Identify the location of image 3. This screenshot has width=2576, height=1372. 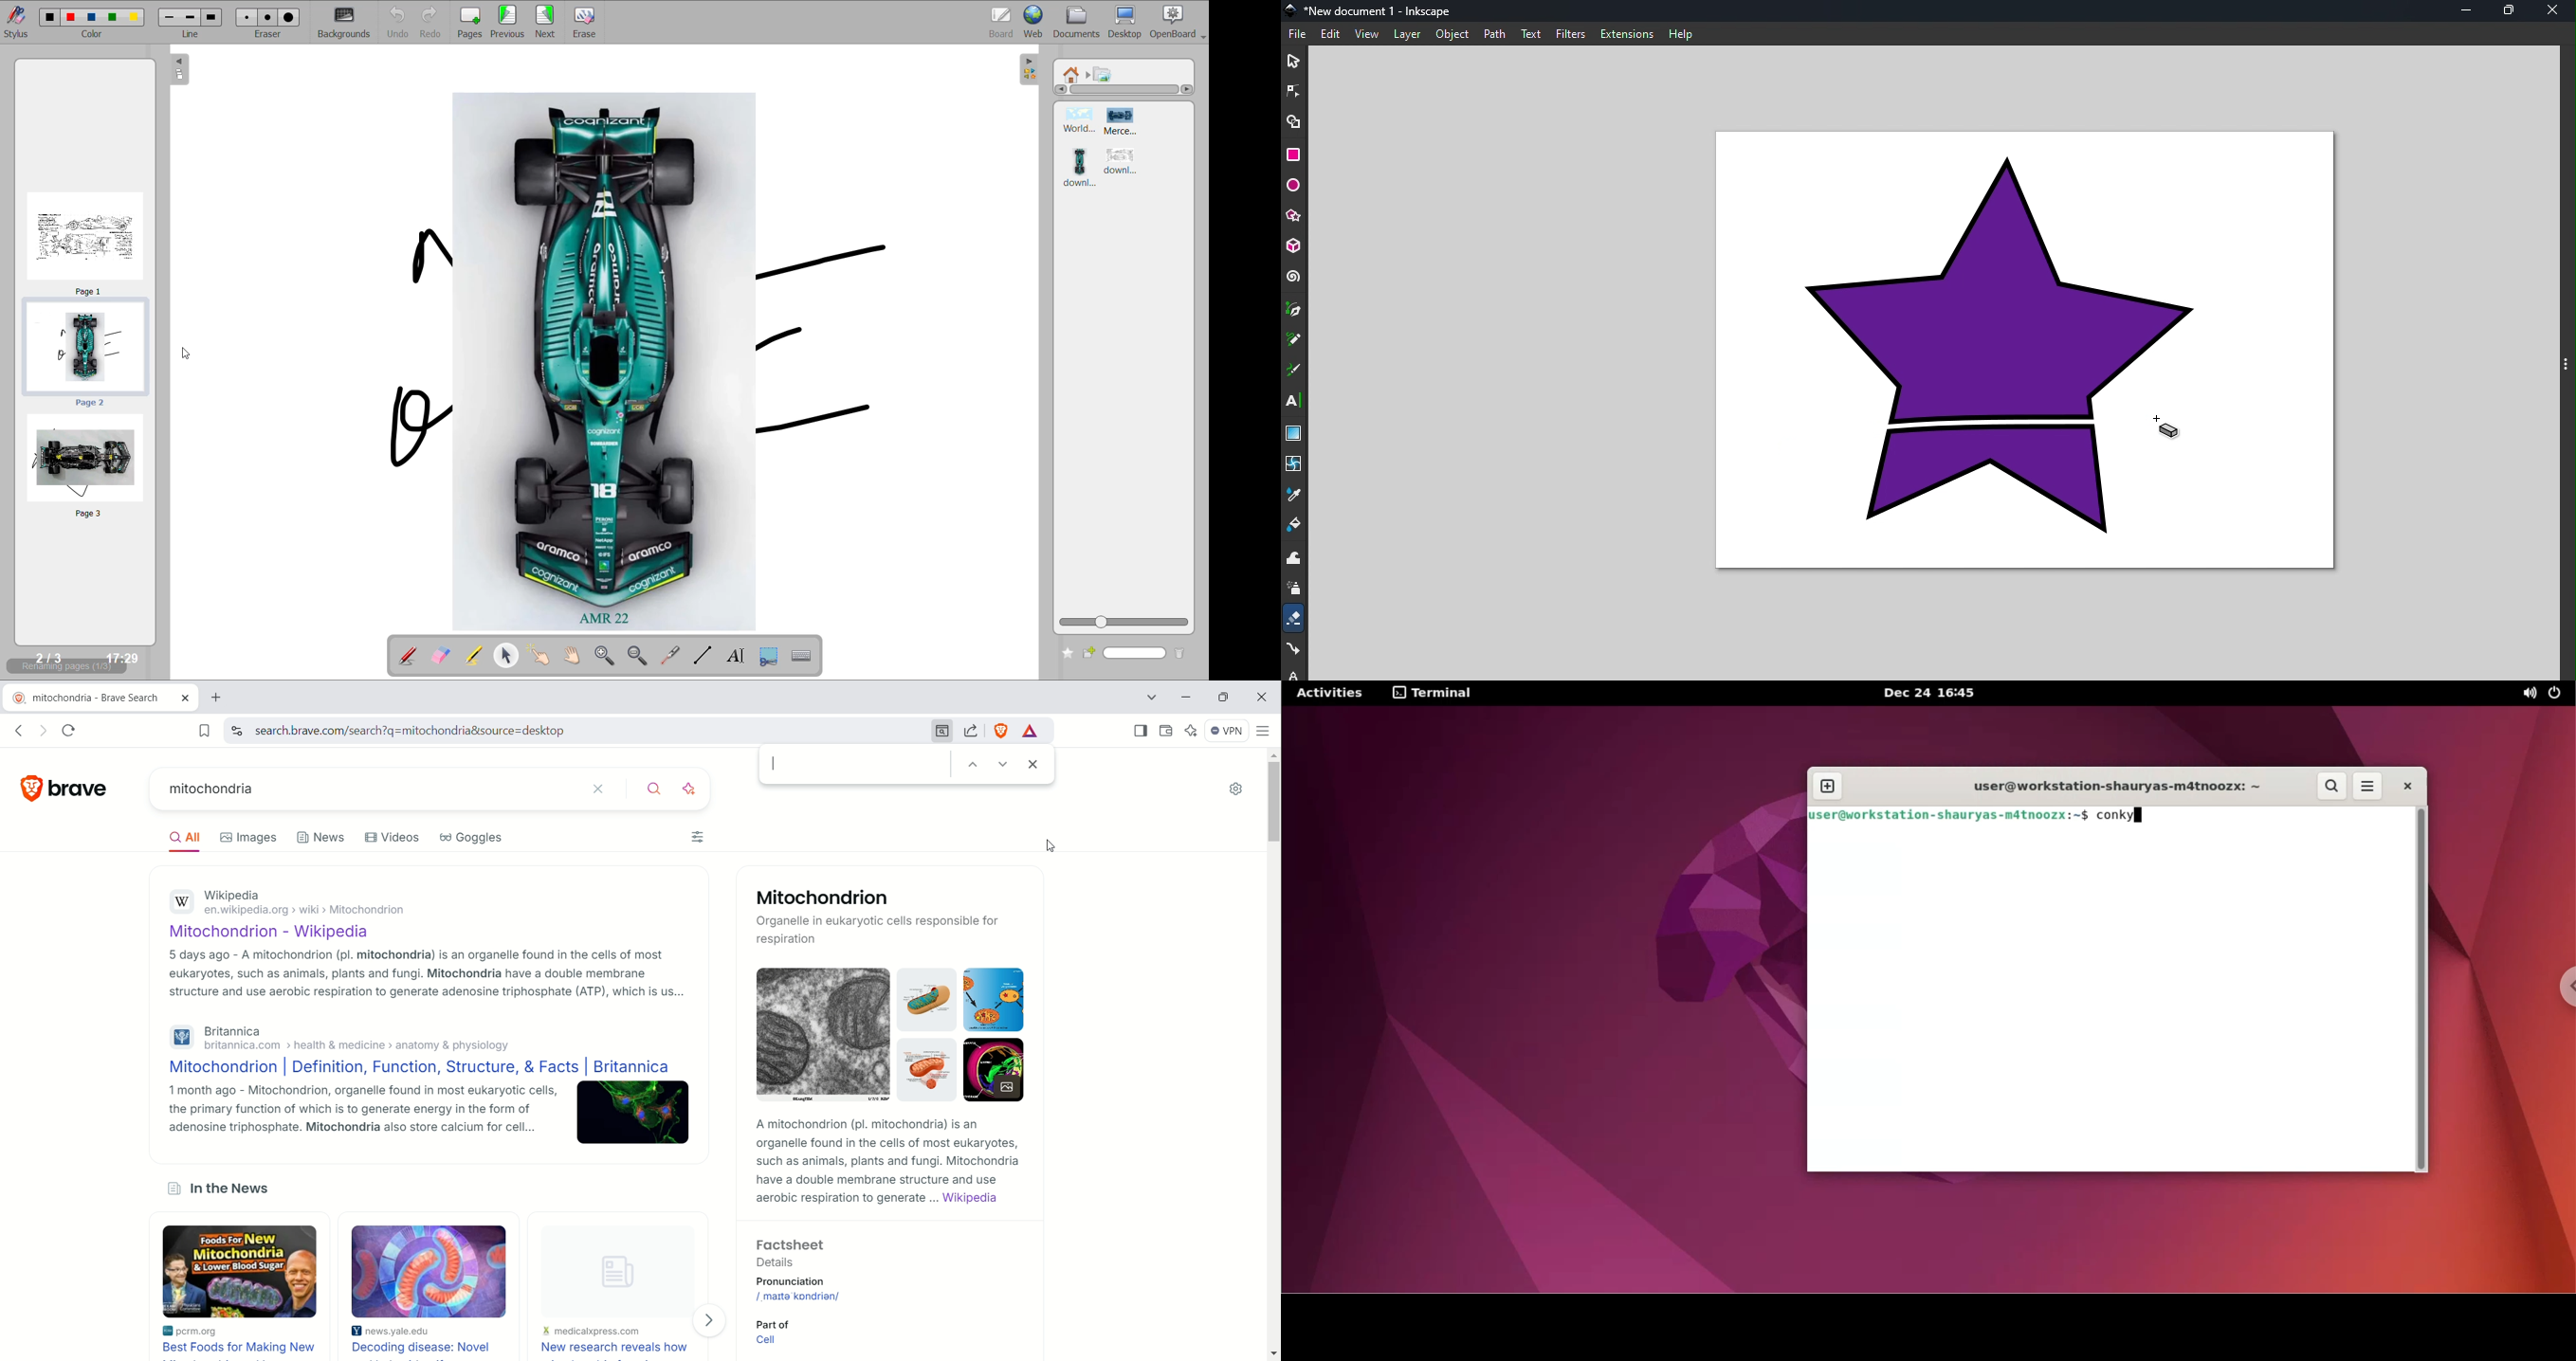
(1080, 168).